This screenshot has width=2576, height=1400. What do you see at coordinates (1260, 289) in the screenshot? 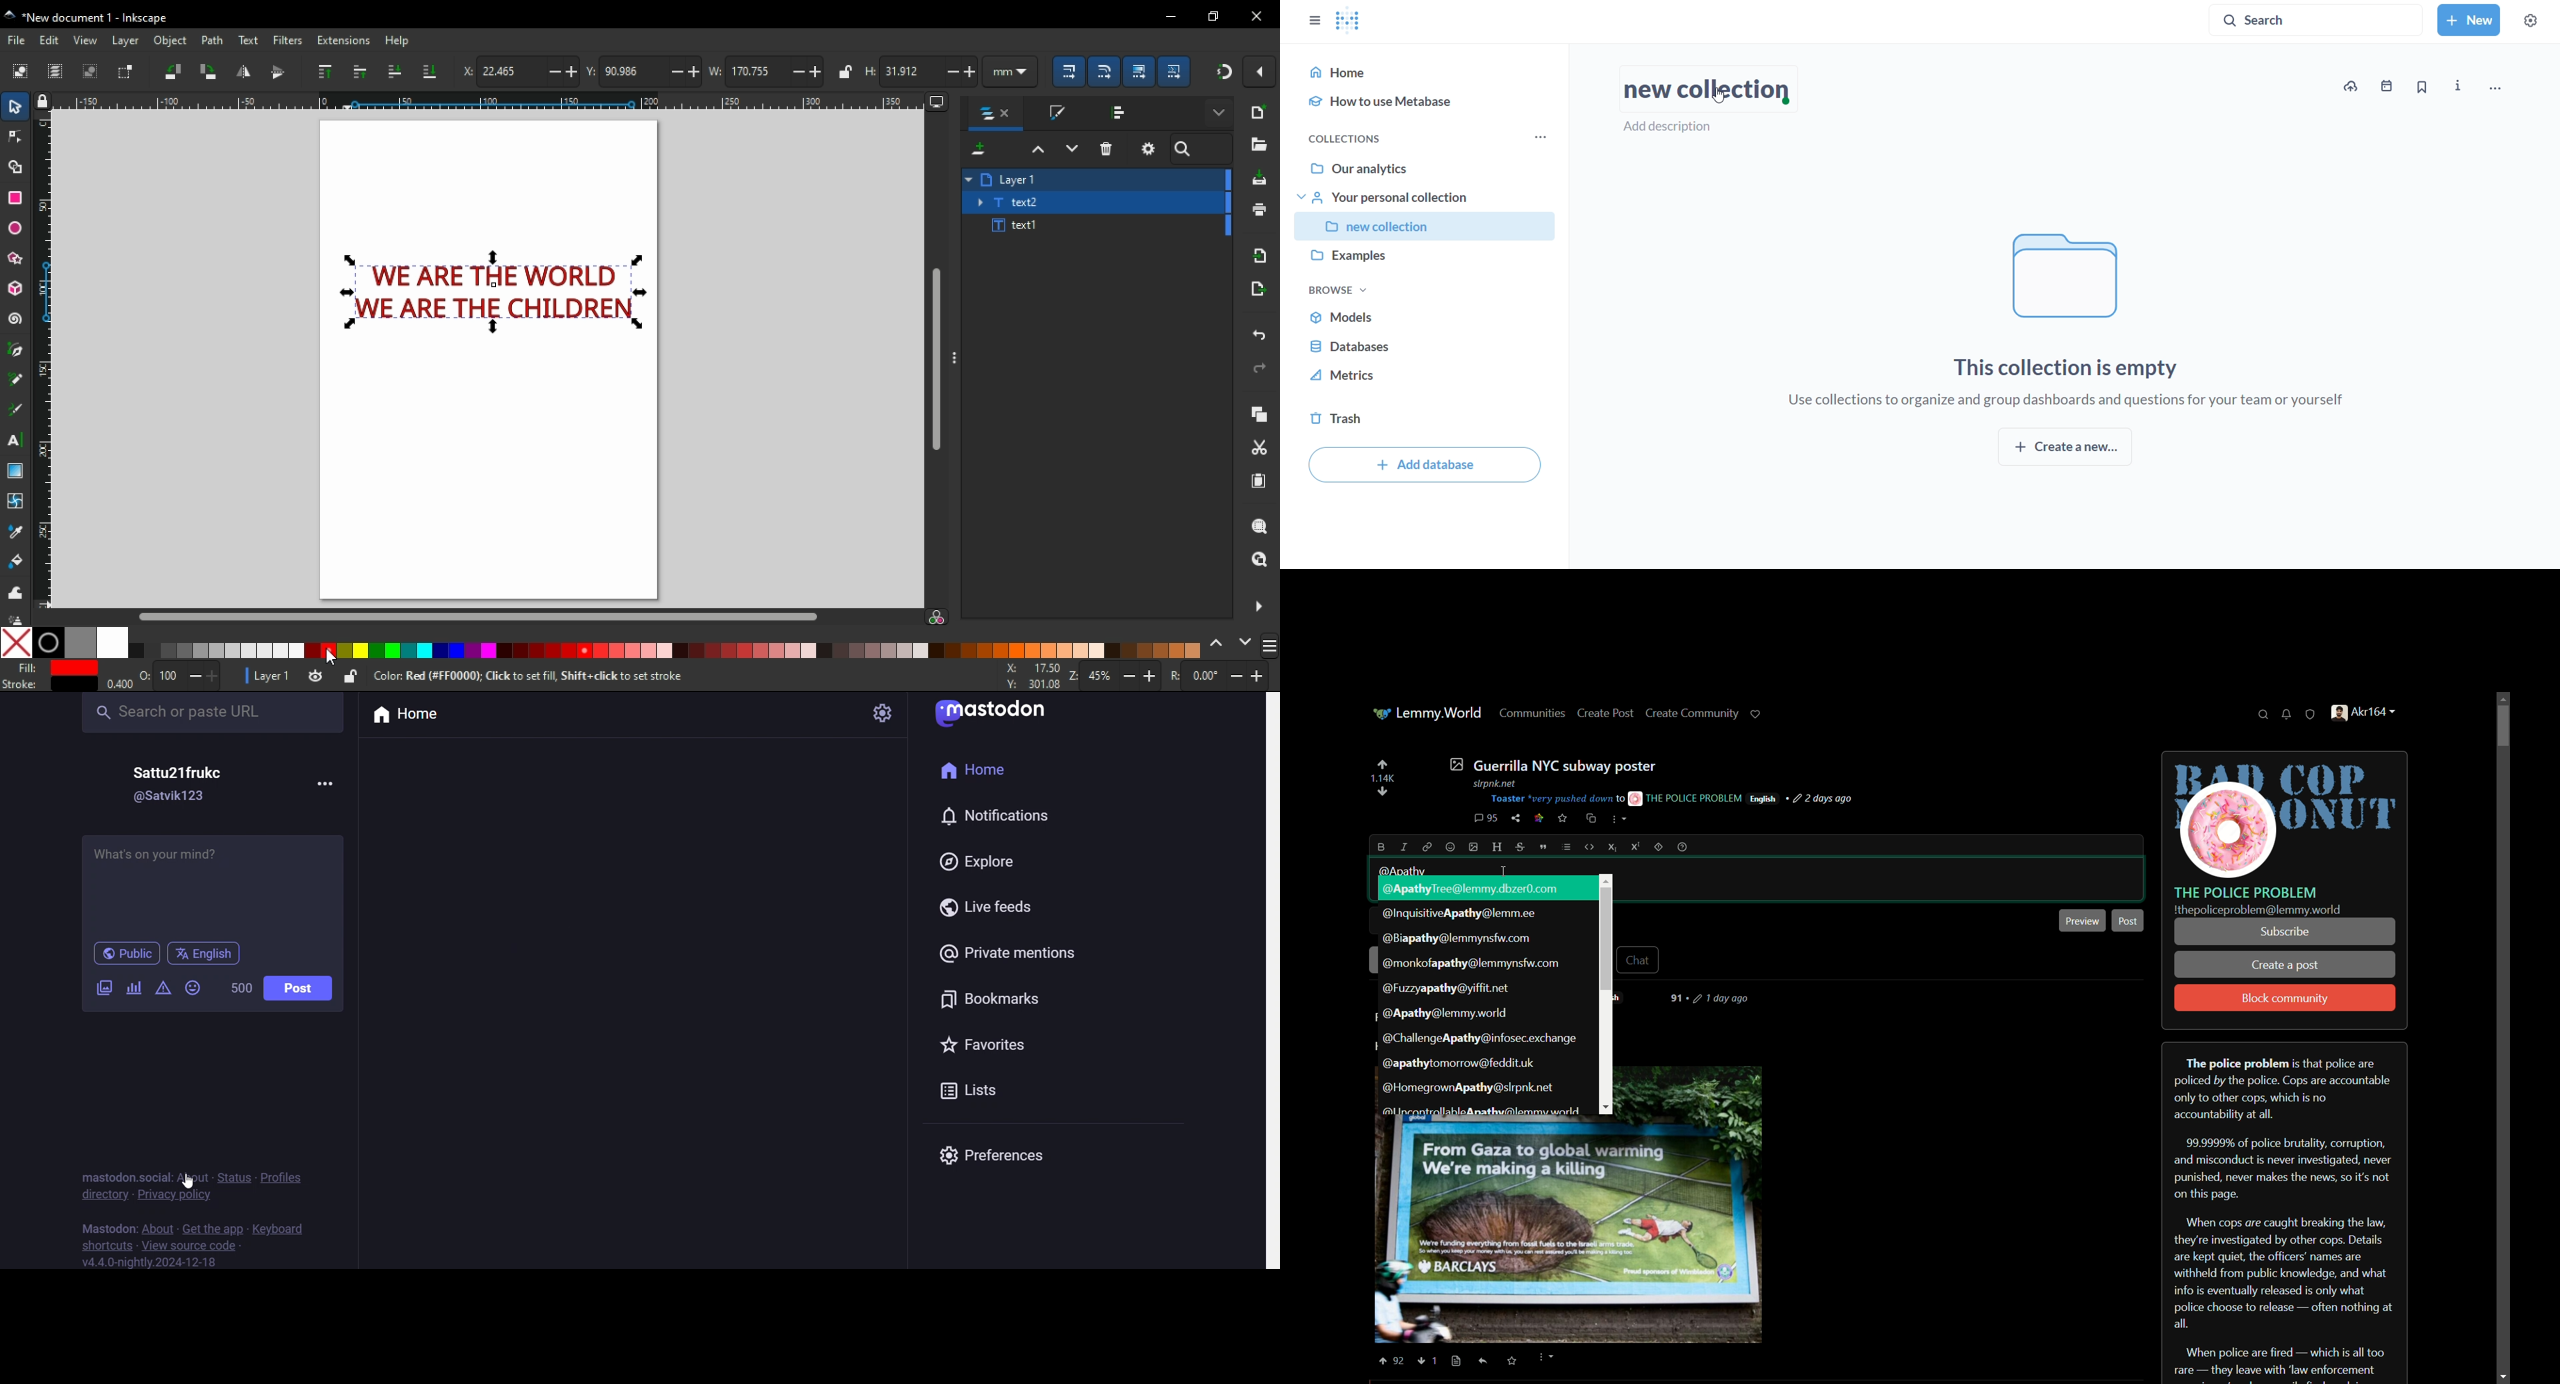
I see `open export` at bounding box center [1260, 289].